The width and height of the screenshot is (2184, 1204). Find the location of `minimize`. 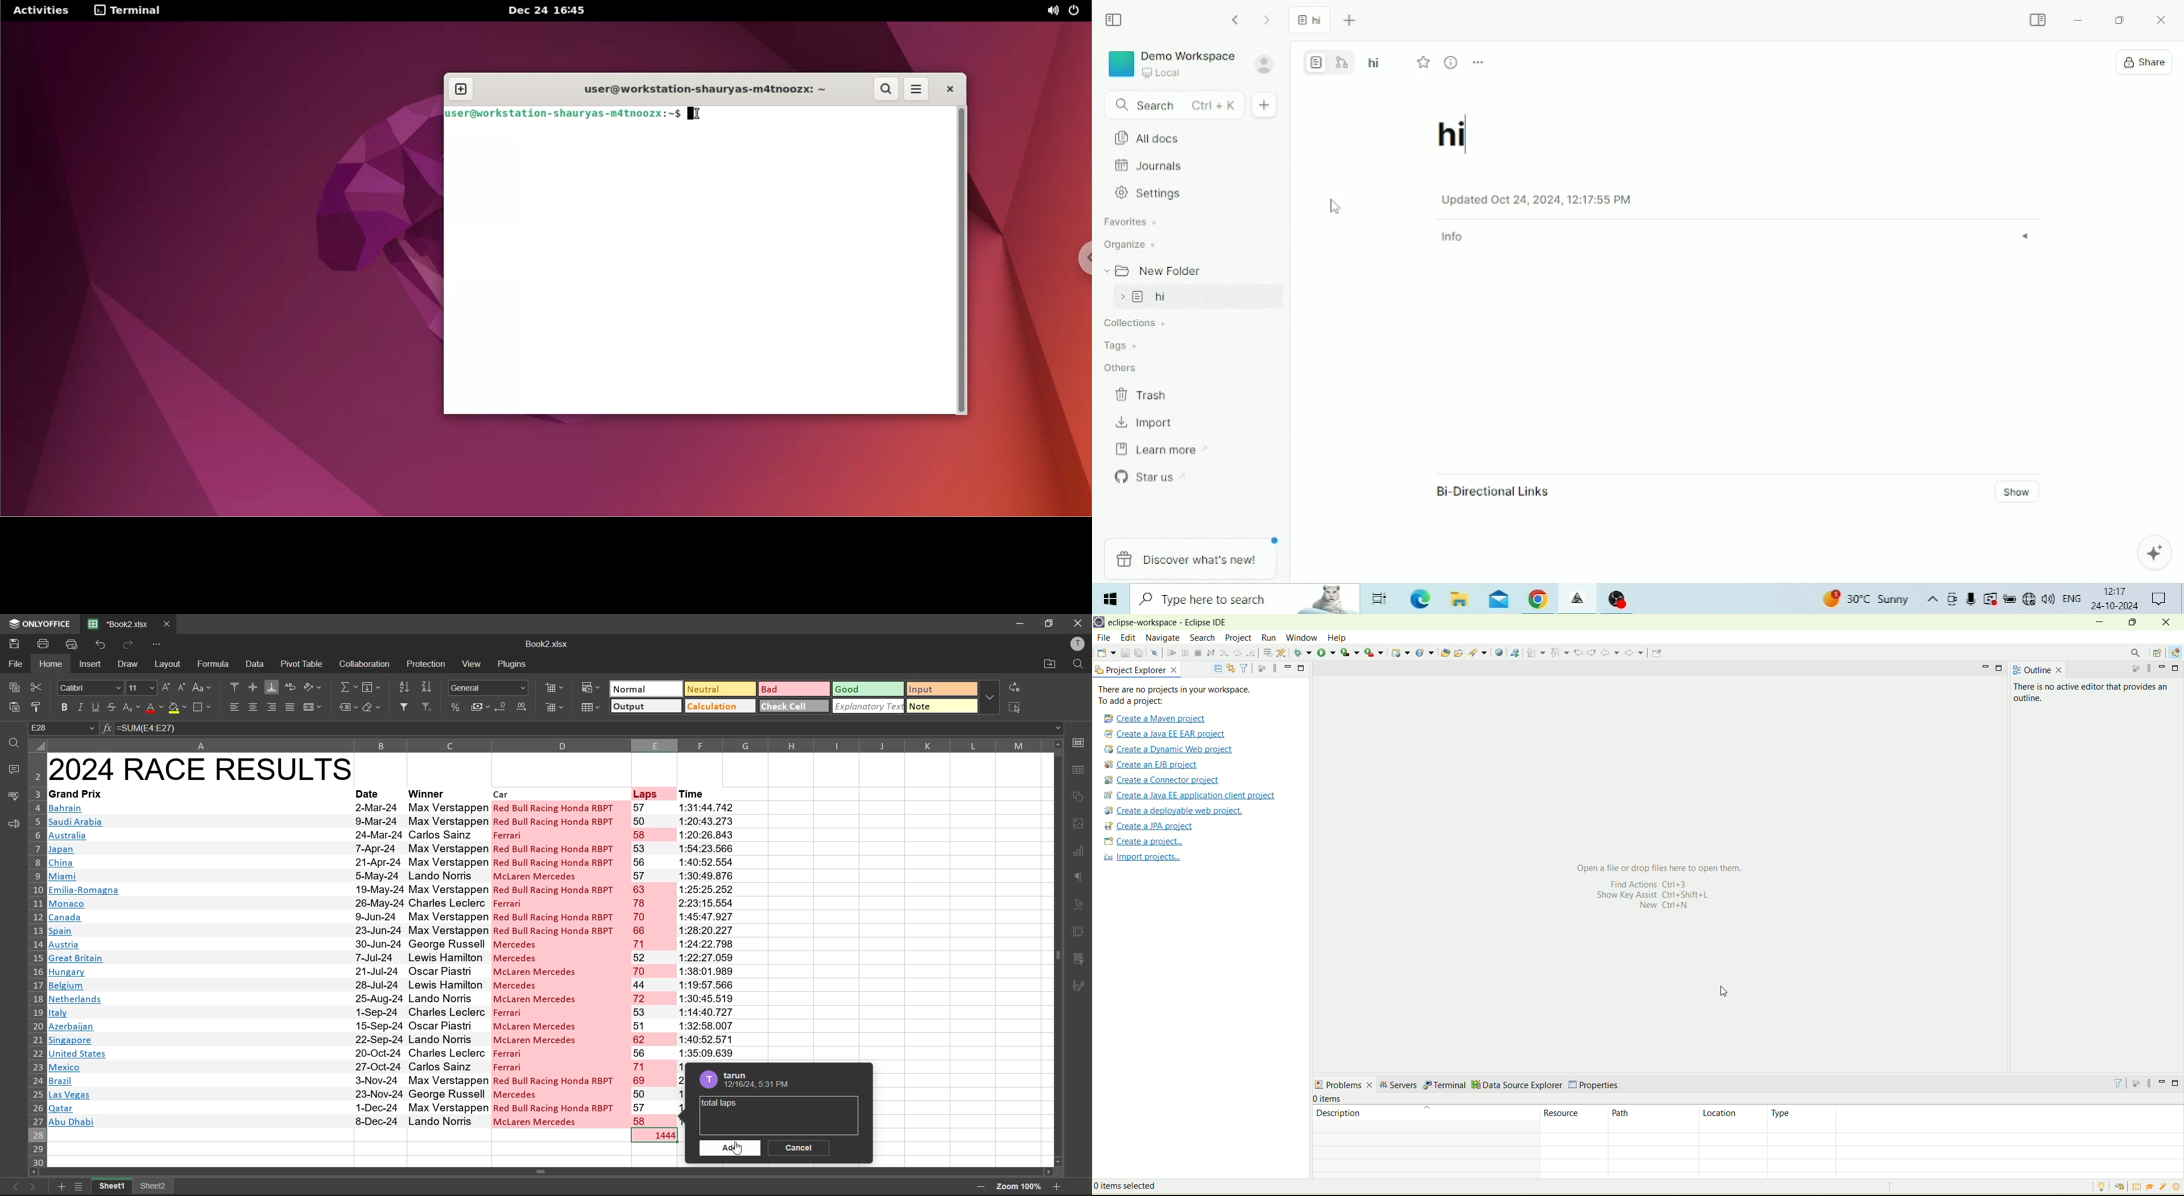

minimize is located at coordinates (1288, 666).